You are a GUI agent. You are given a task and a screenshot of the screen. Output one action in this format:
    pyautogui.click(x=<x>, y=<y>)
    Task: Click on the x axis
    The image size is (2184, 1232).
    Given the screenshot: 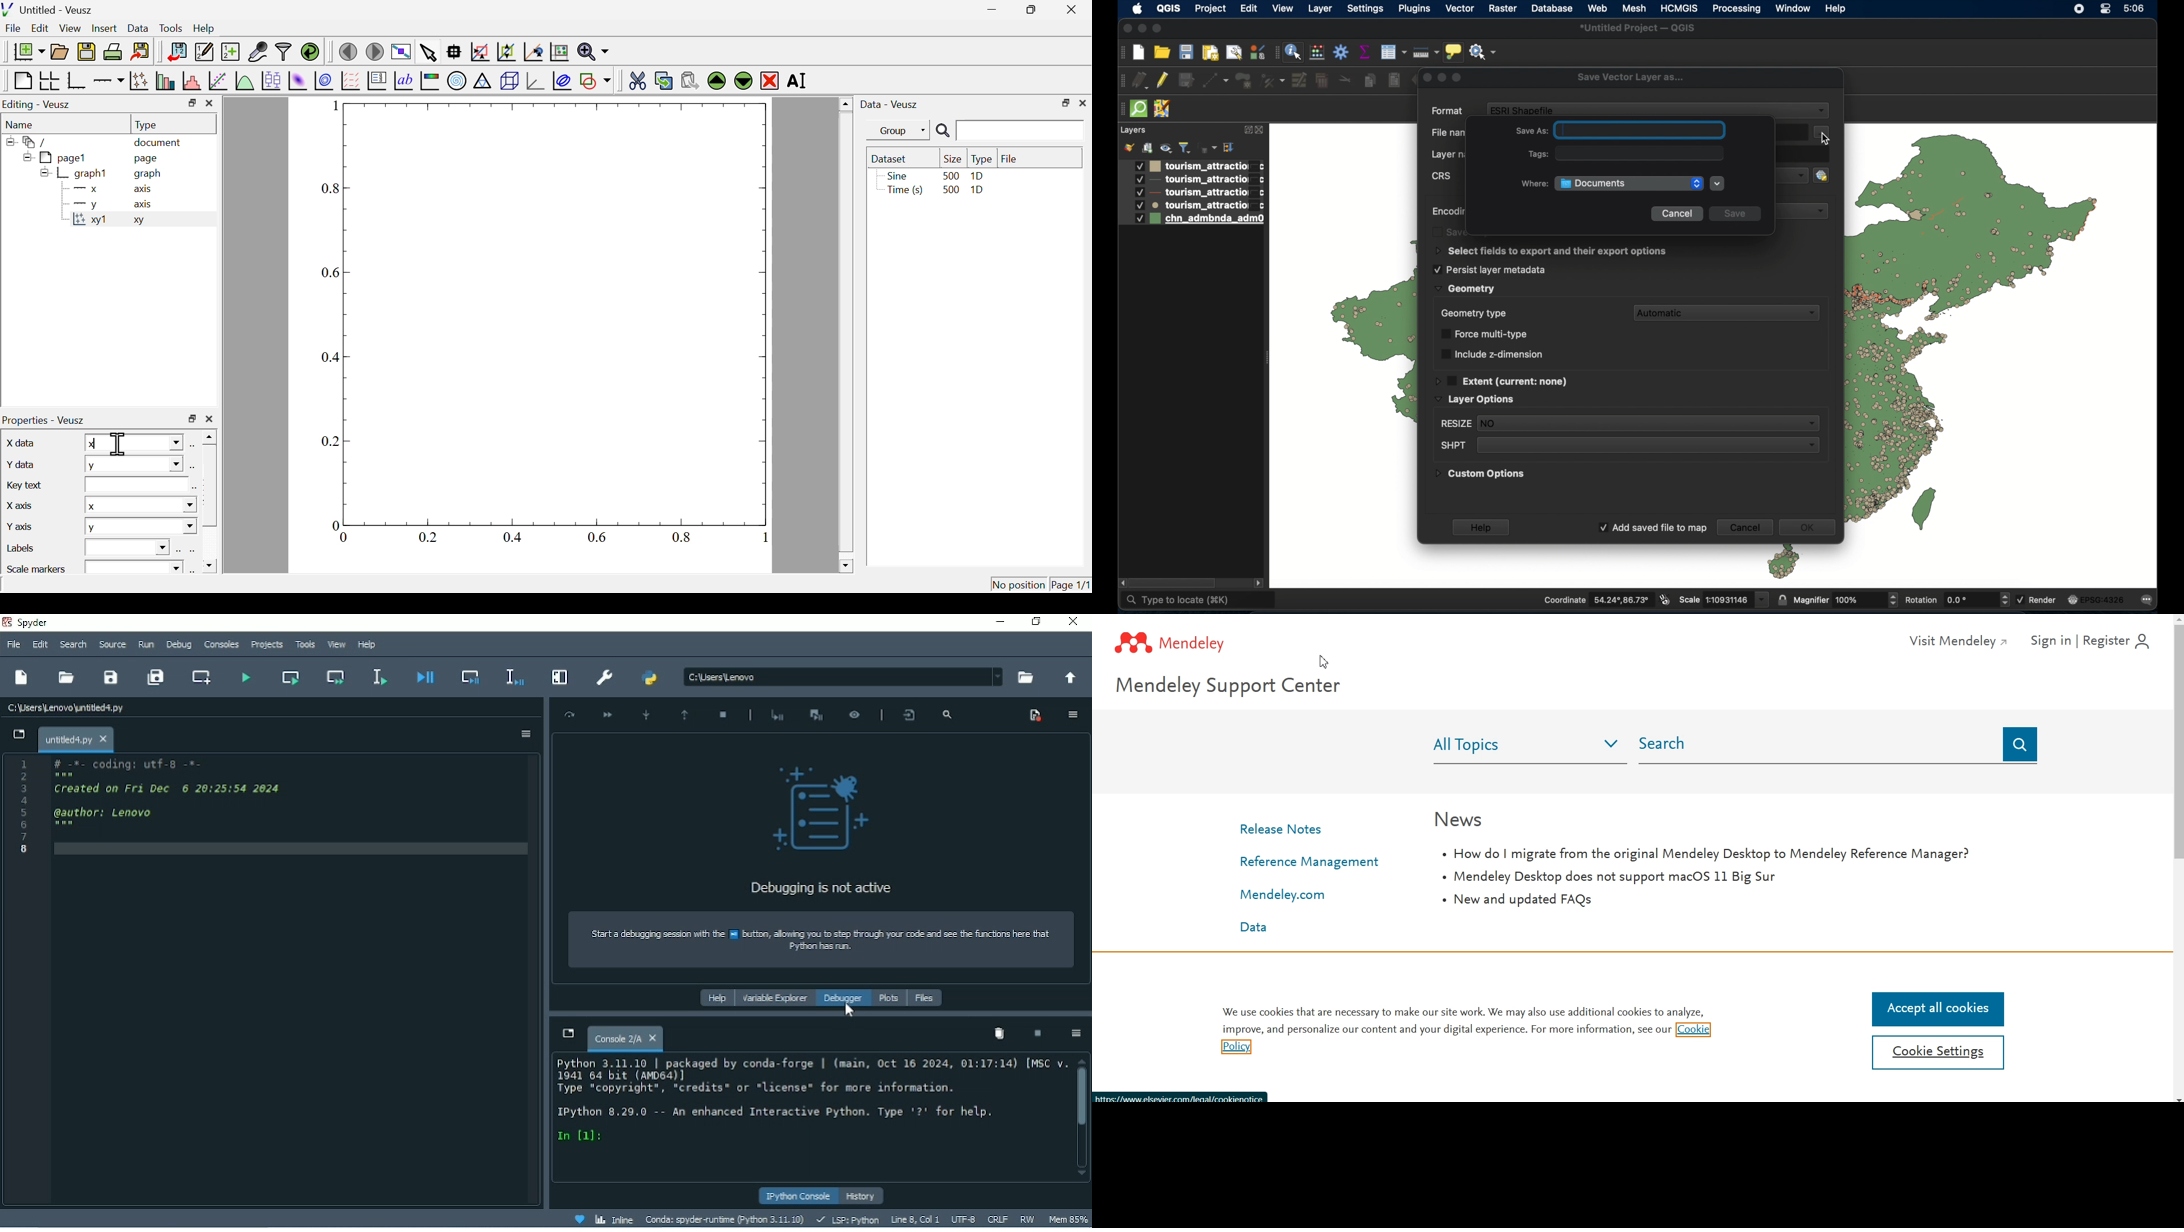 What is the action you would take?
    pyautogui.click(x=19, y=504)
    